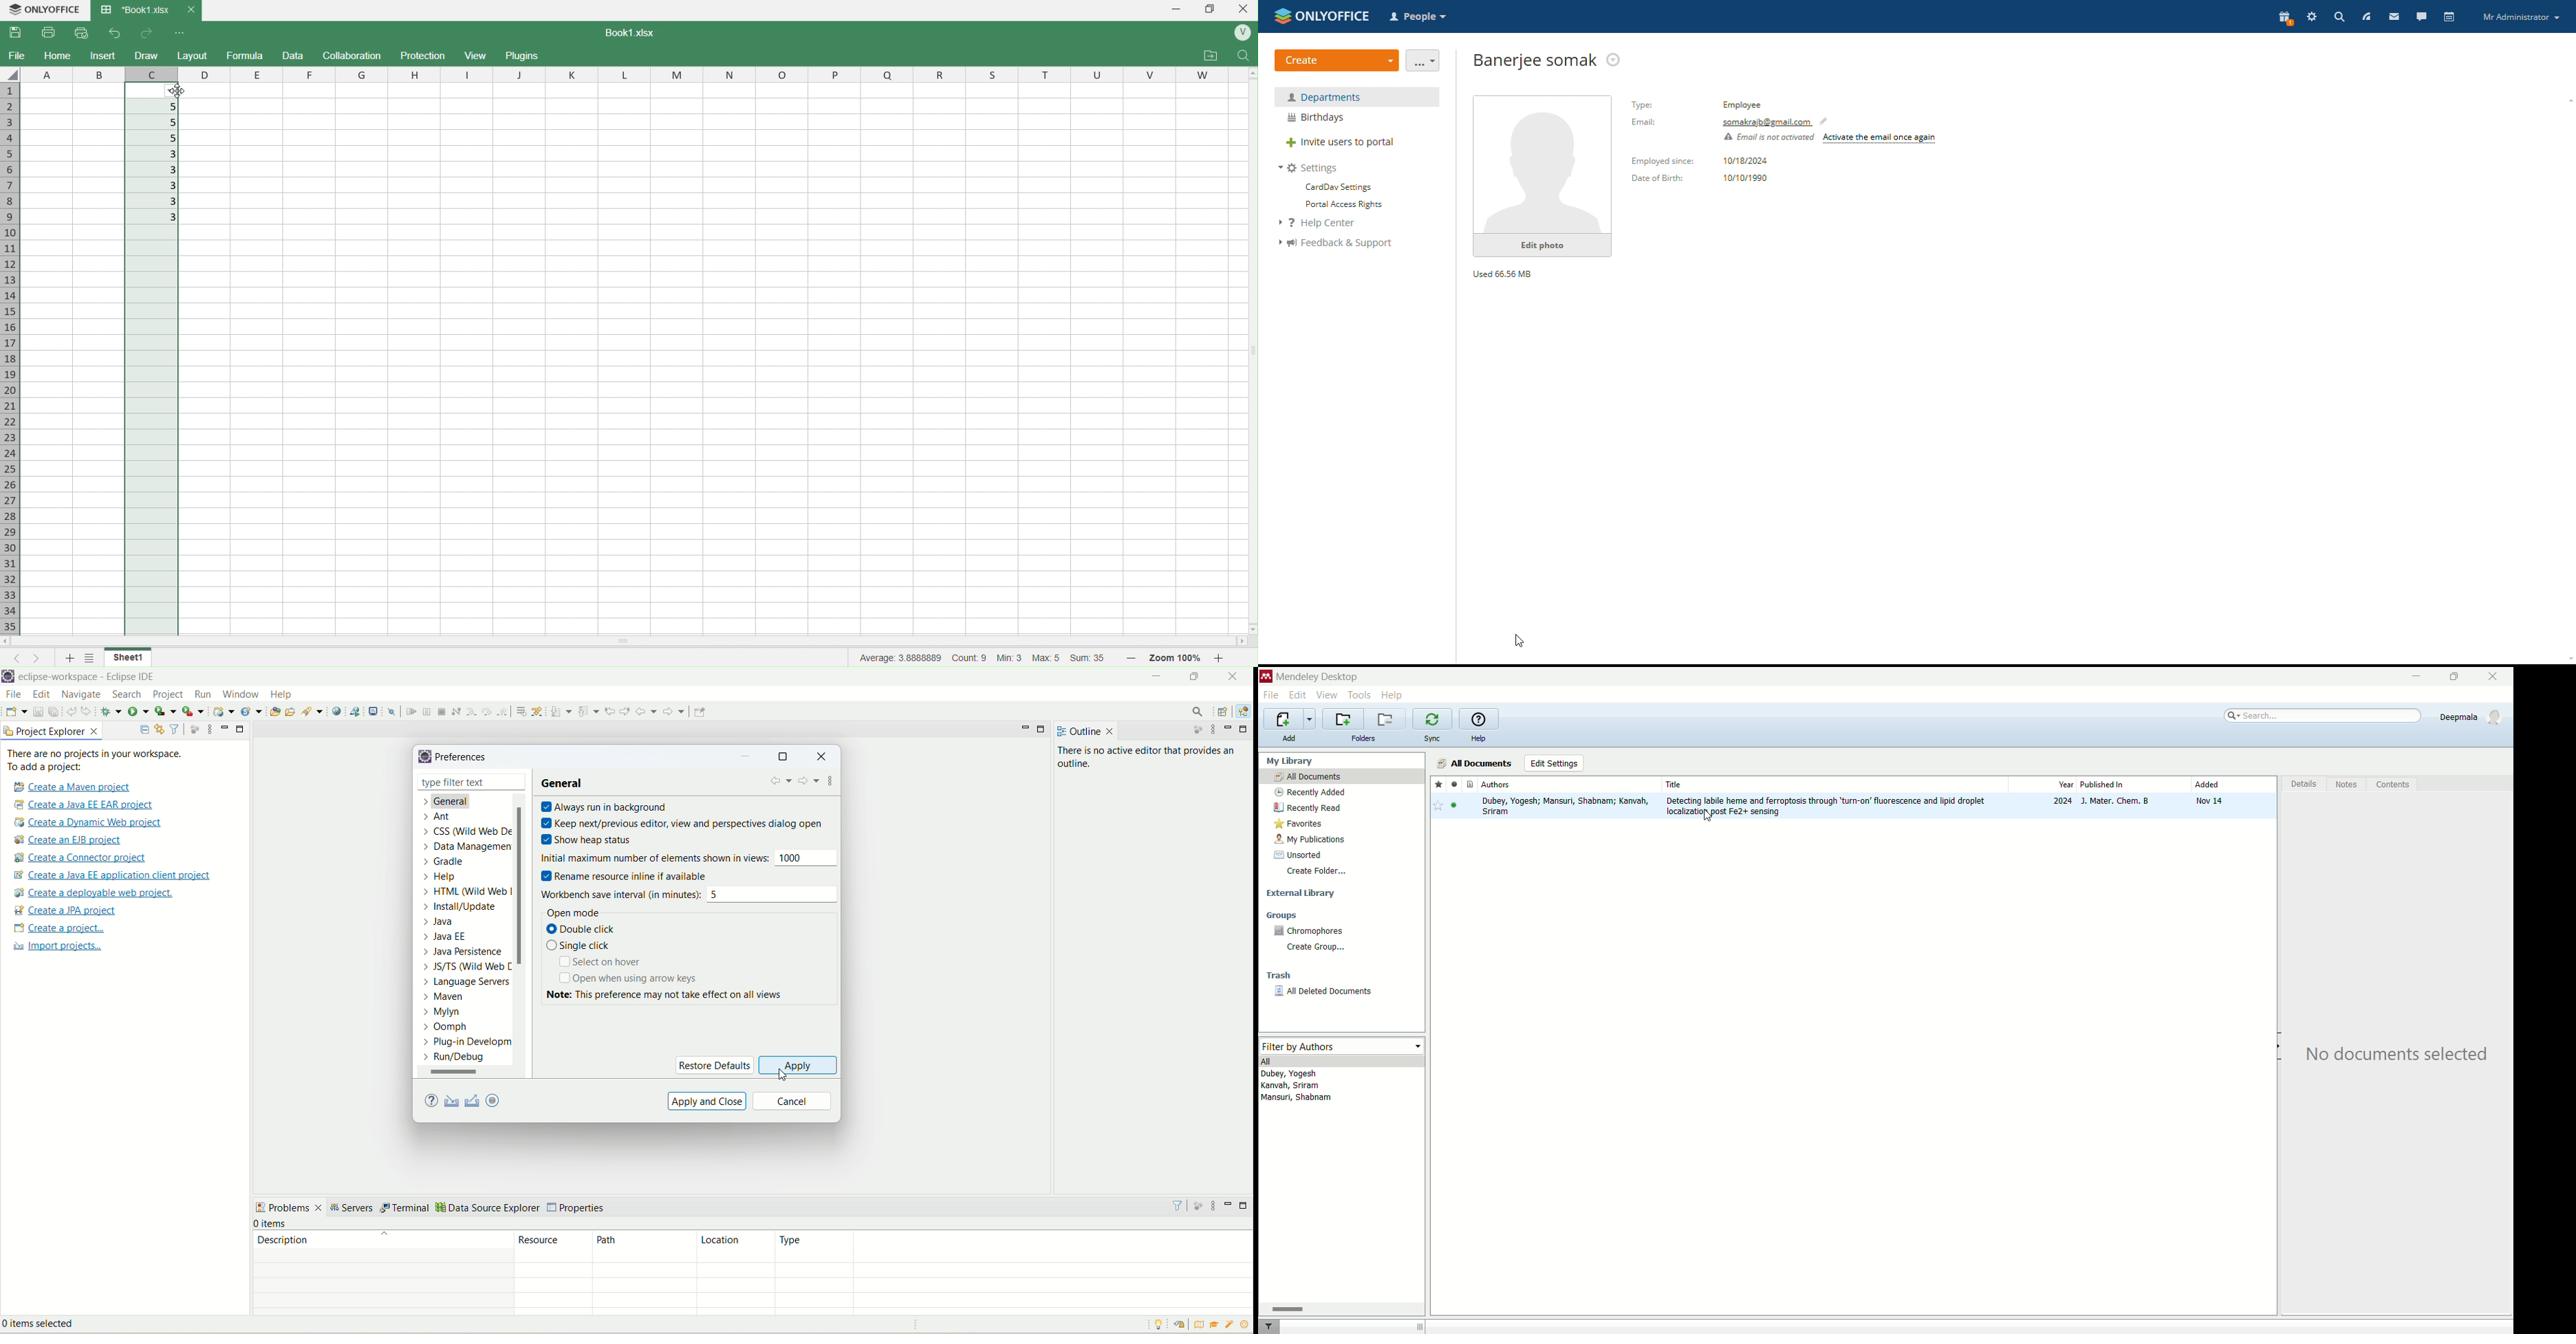 Image resolution: width=2576 pixels, height=1344 pixels. I want to click on Collaboration, so click(353, 55).